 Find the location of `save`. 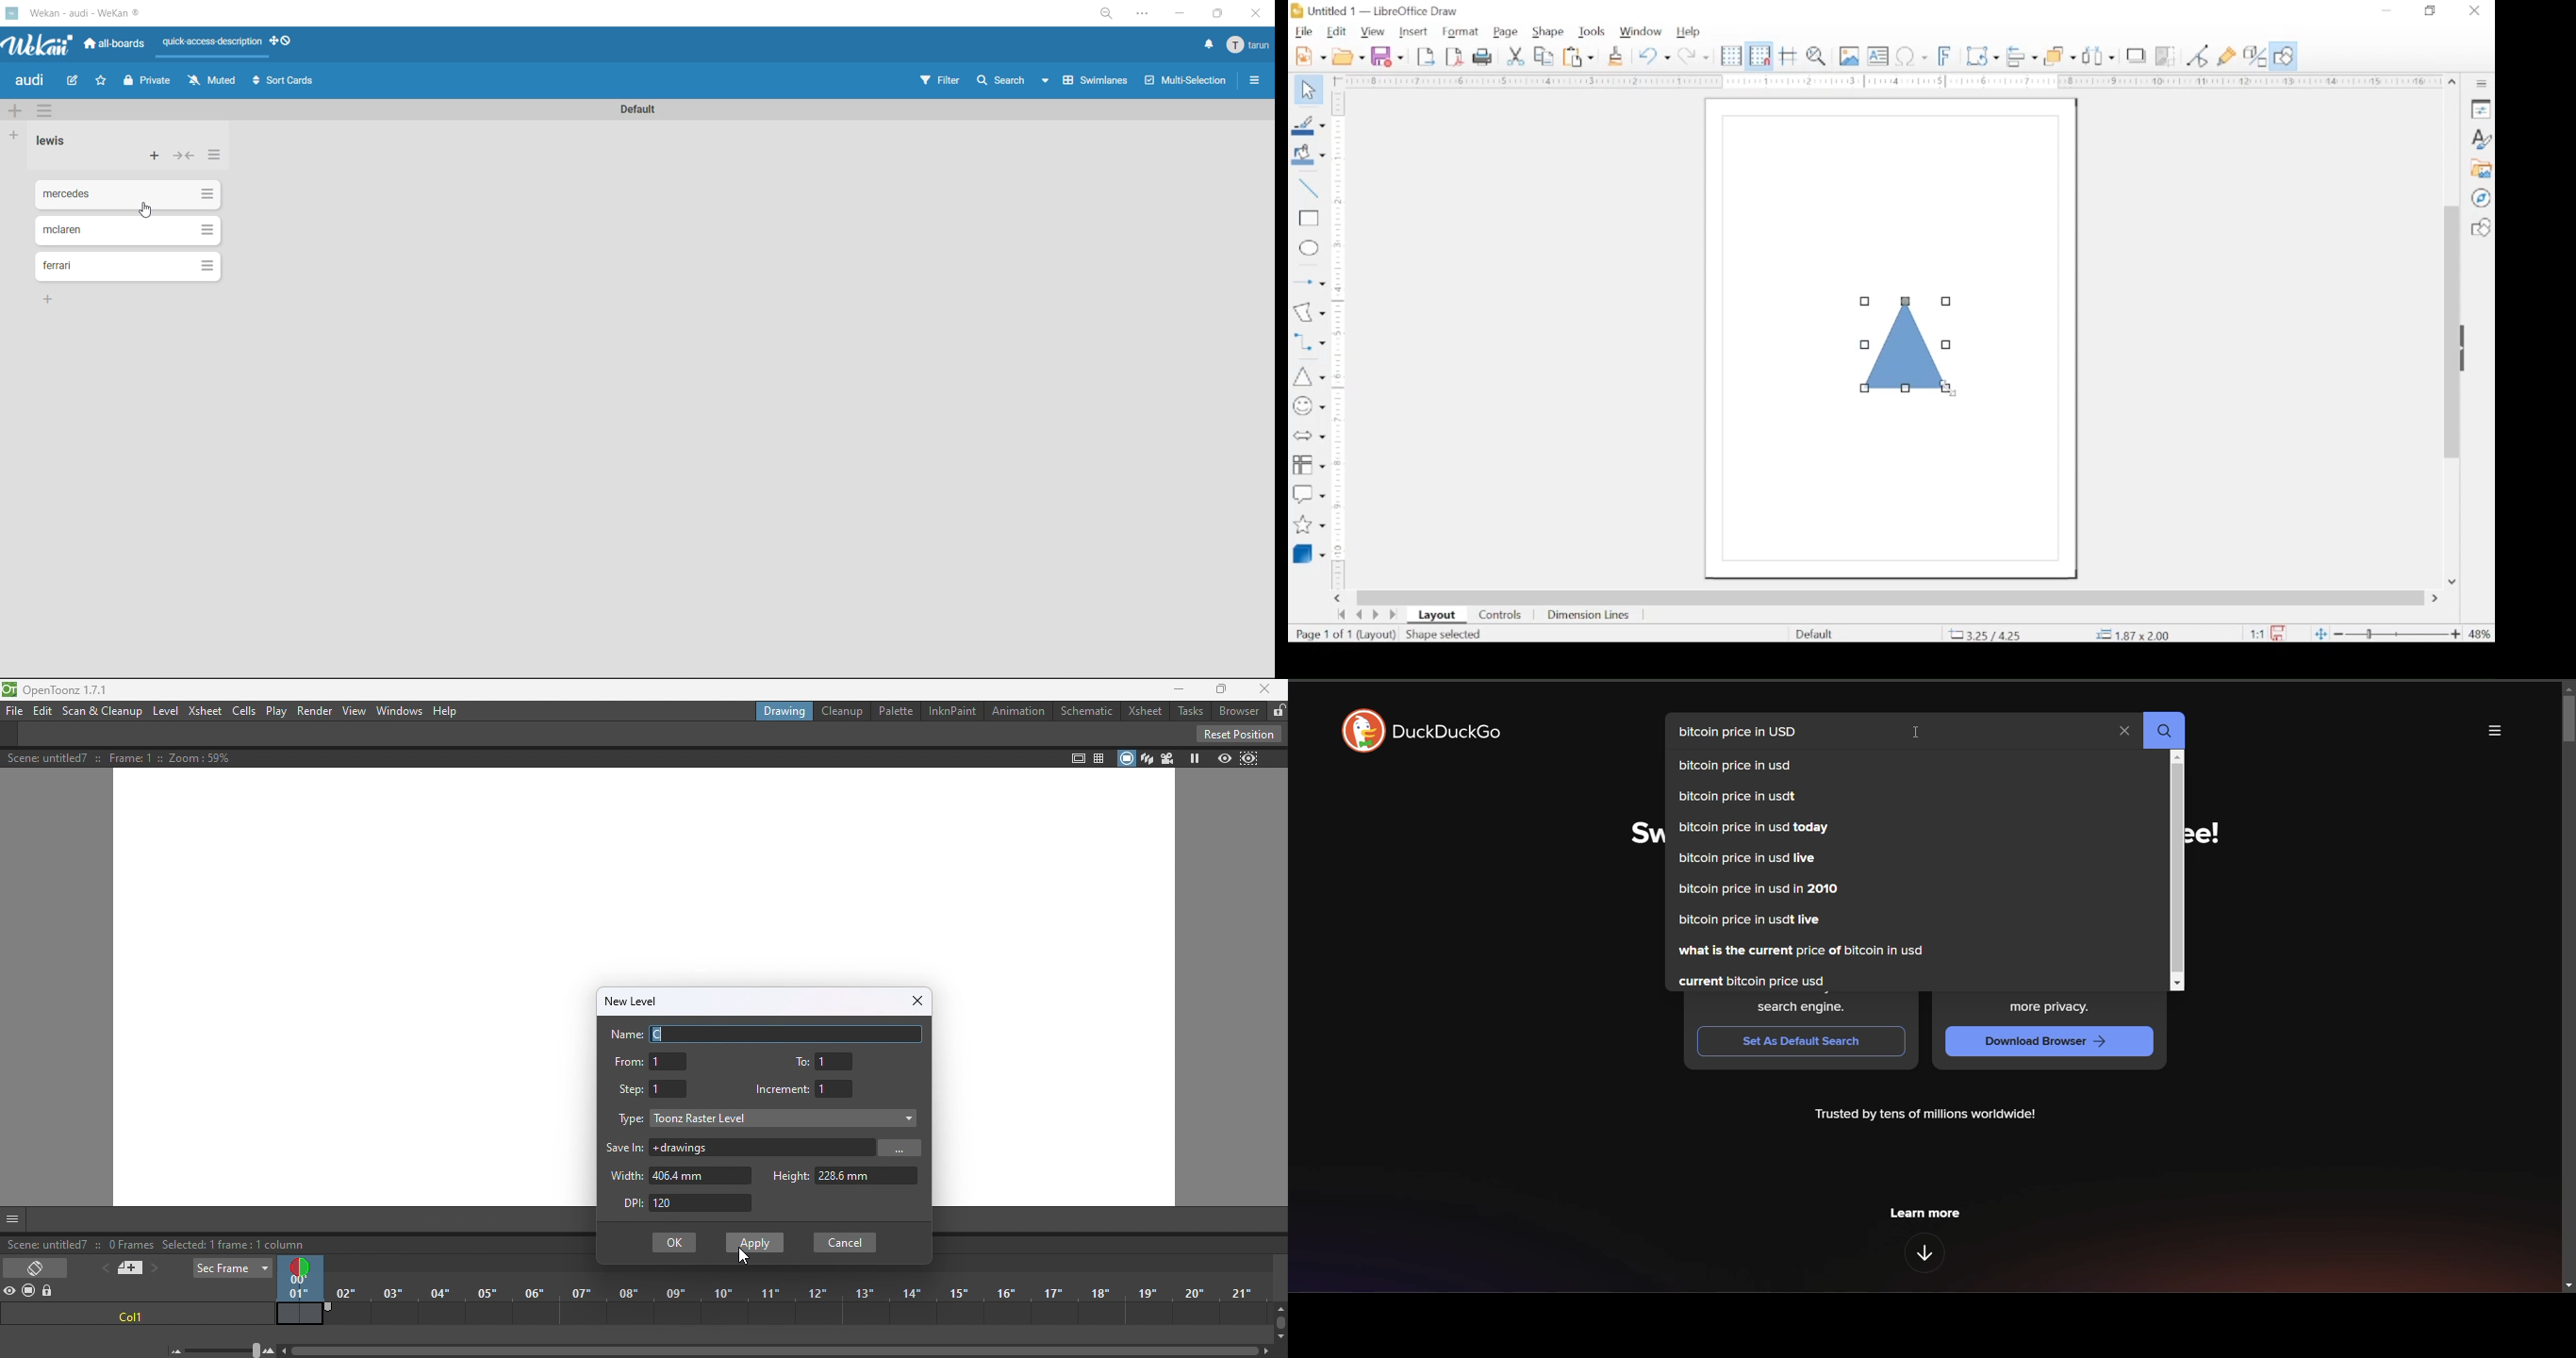

save is located at coordinates (1388, 55).